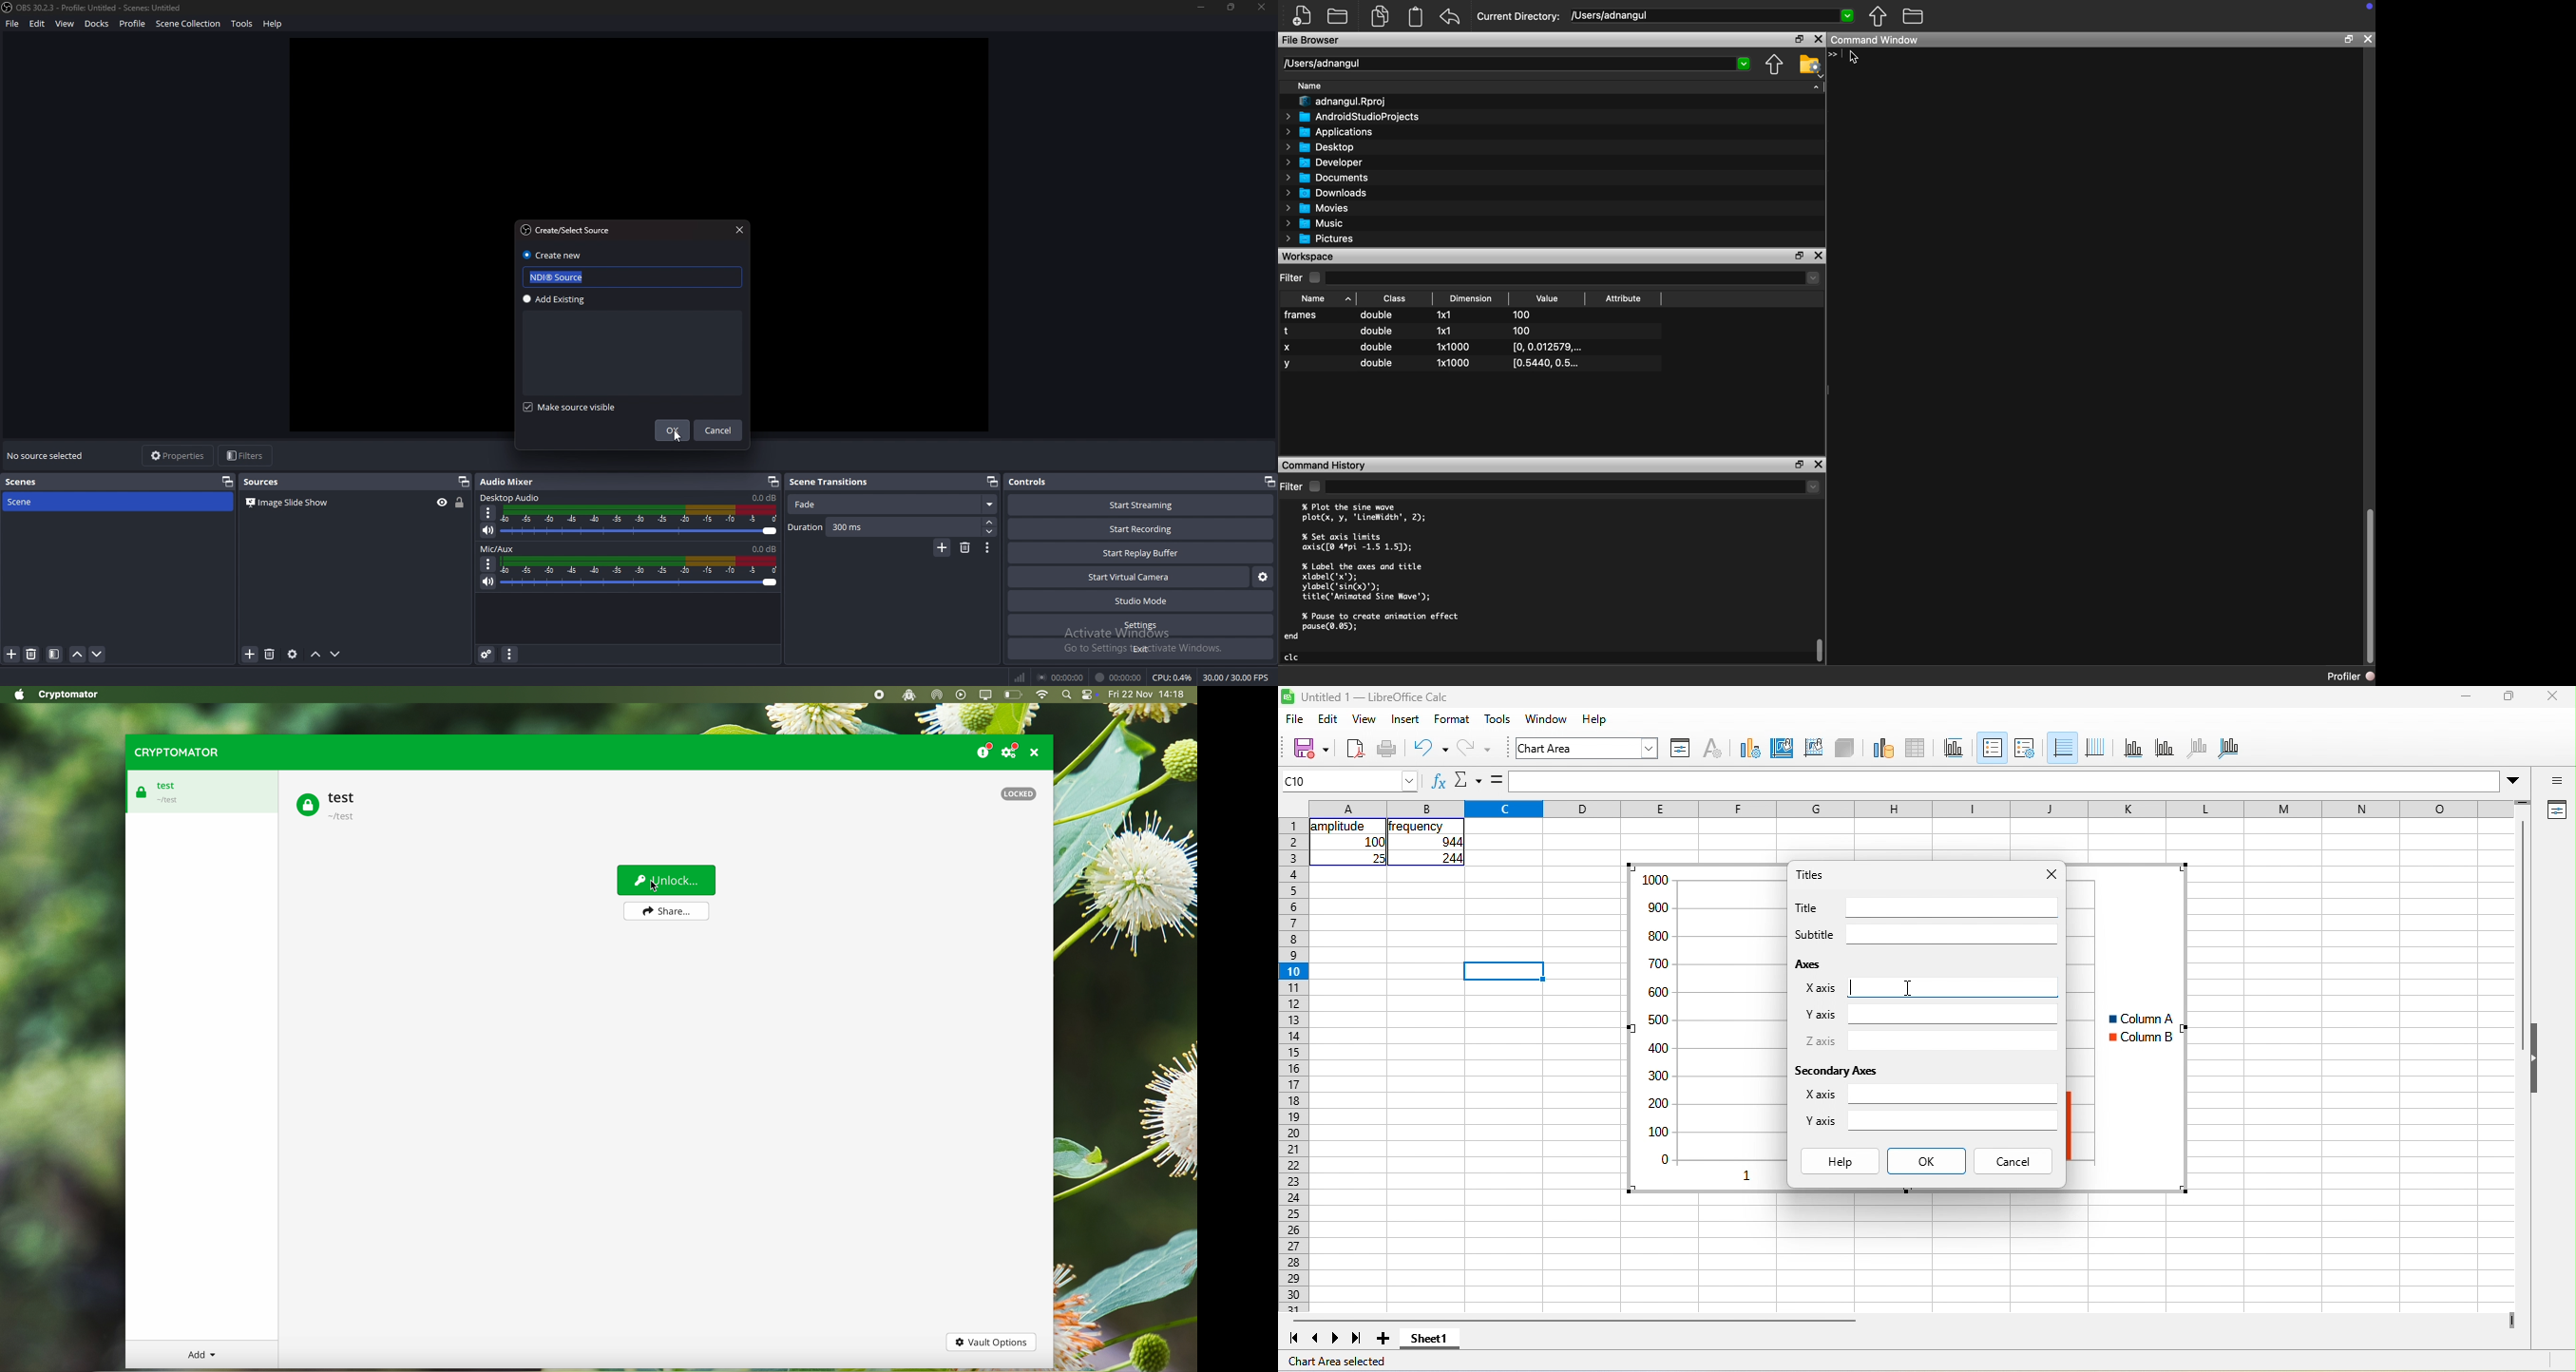 Image resolution: width=2576 pixels, height=1372 pixels. What do you see at coordinates (460, 503) in the screenshot?
I see `lock` at bounding box center [460, 503].